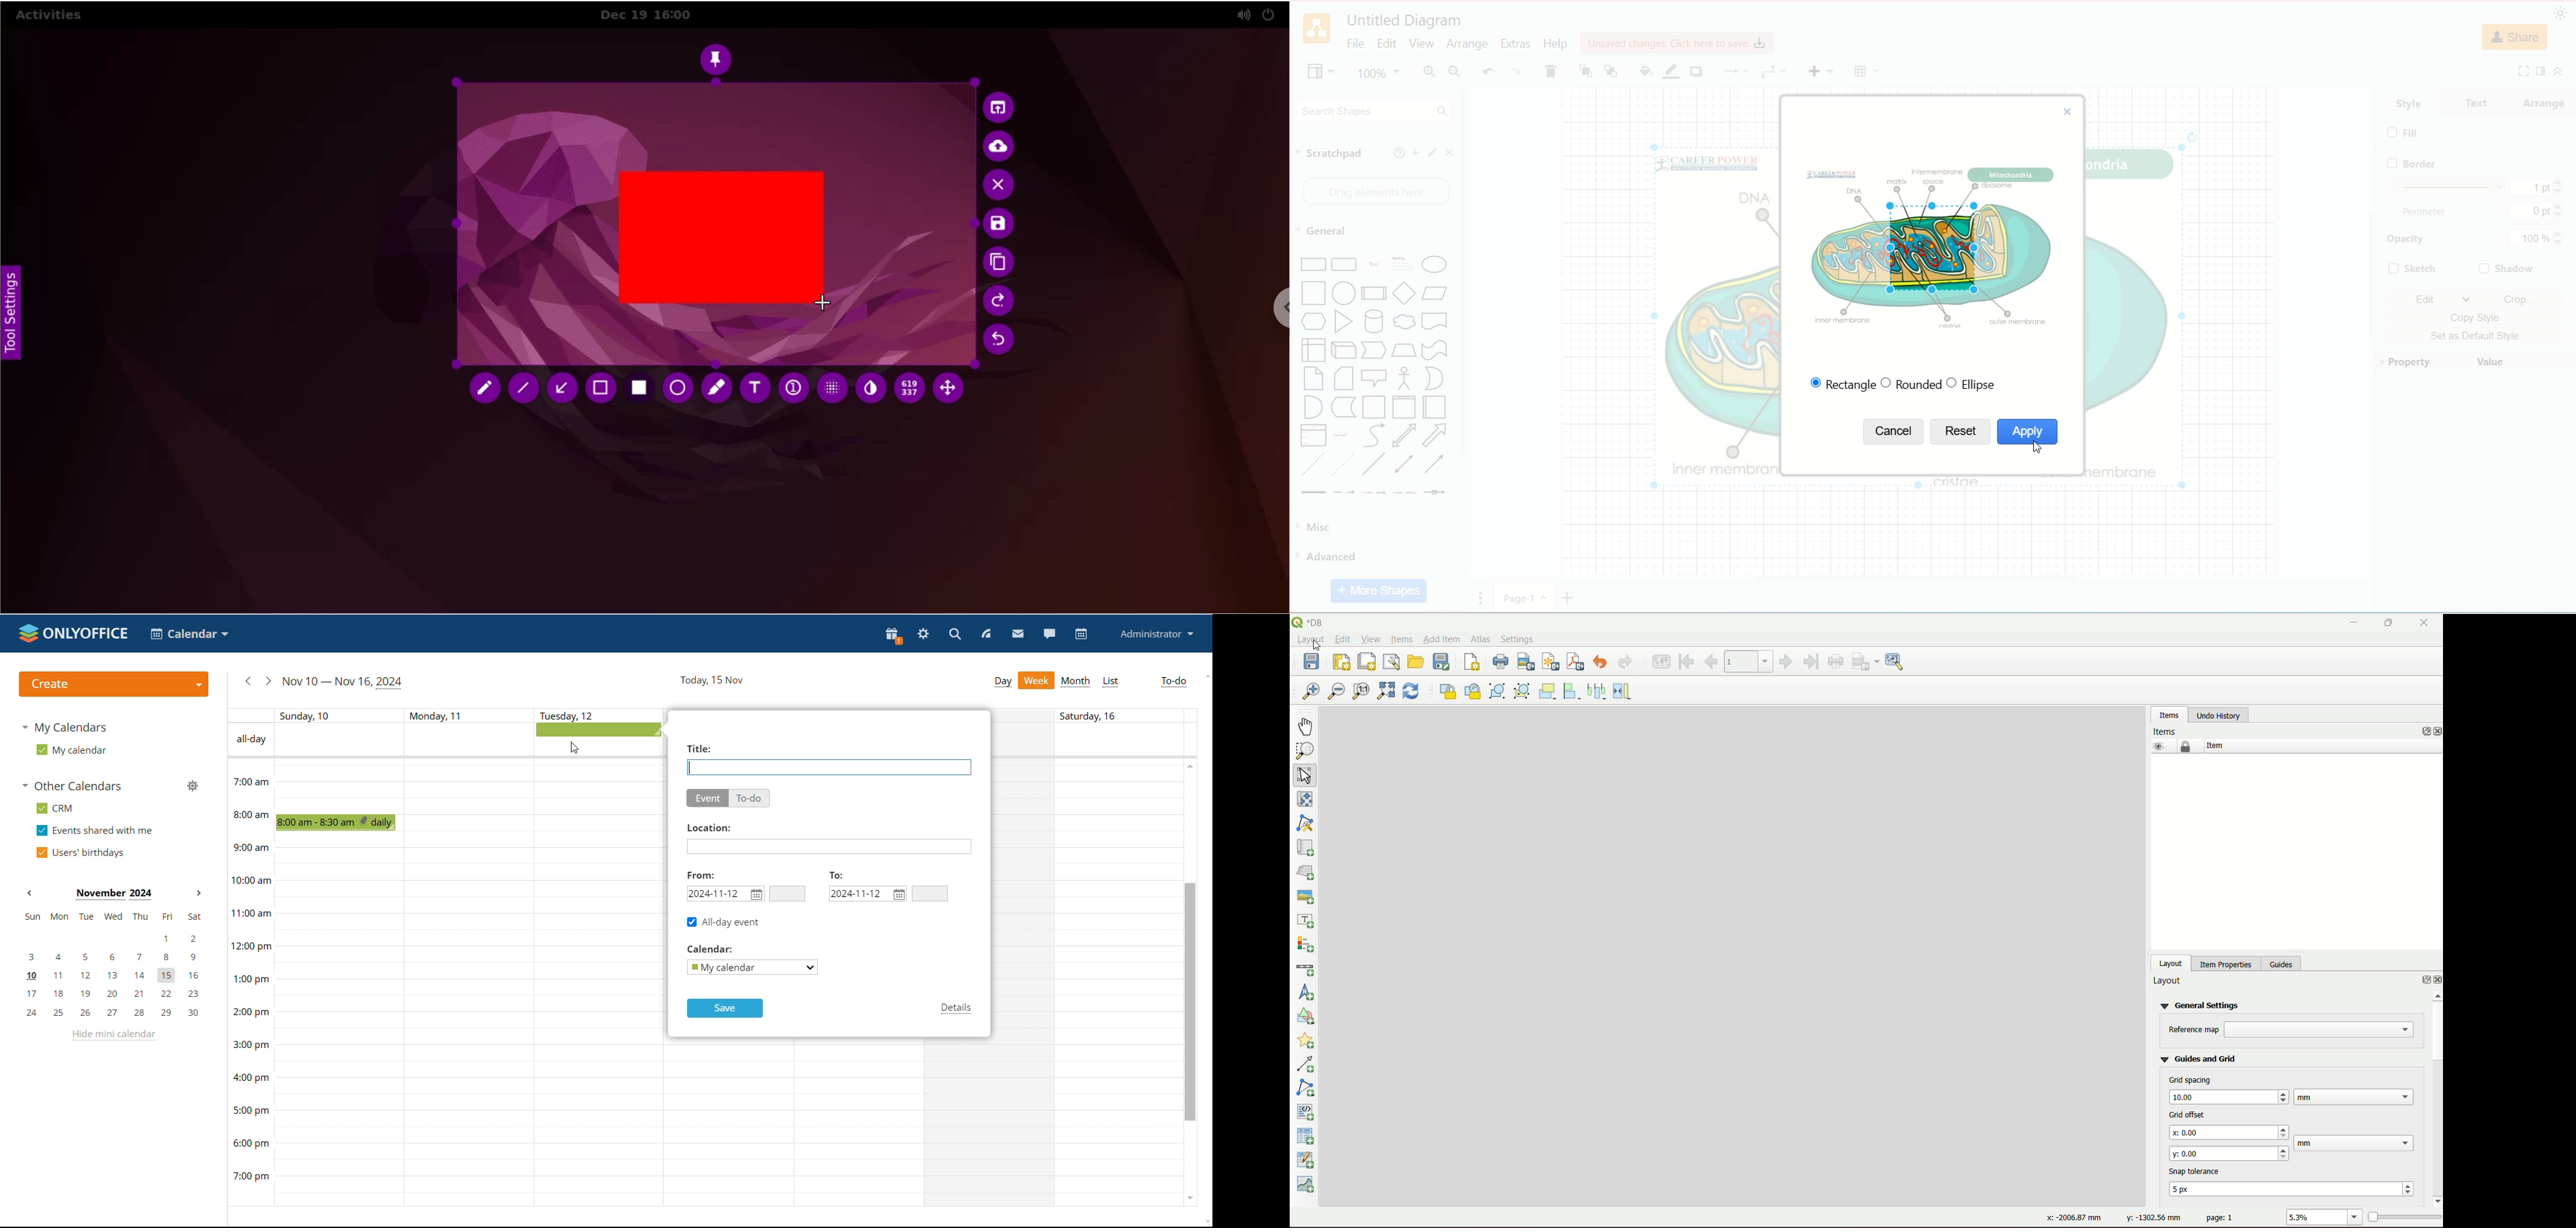 The height and width of the screenshot is (1232, 2576). Describe the element at coordinates (1467, 349) in the screenshot. I see `vertical scroll bar` at that location.